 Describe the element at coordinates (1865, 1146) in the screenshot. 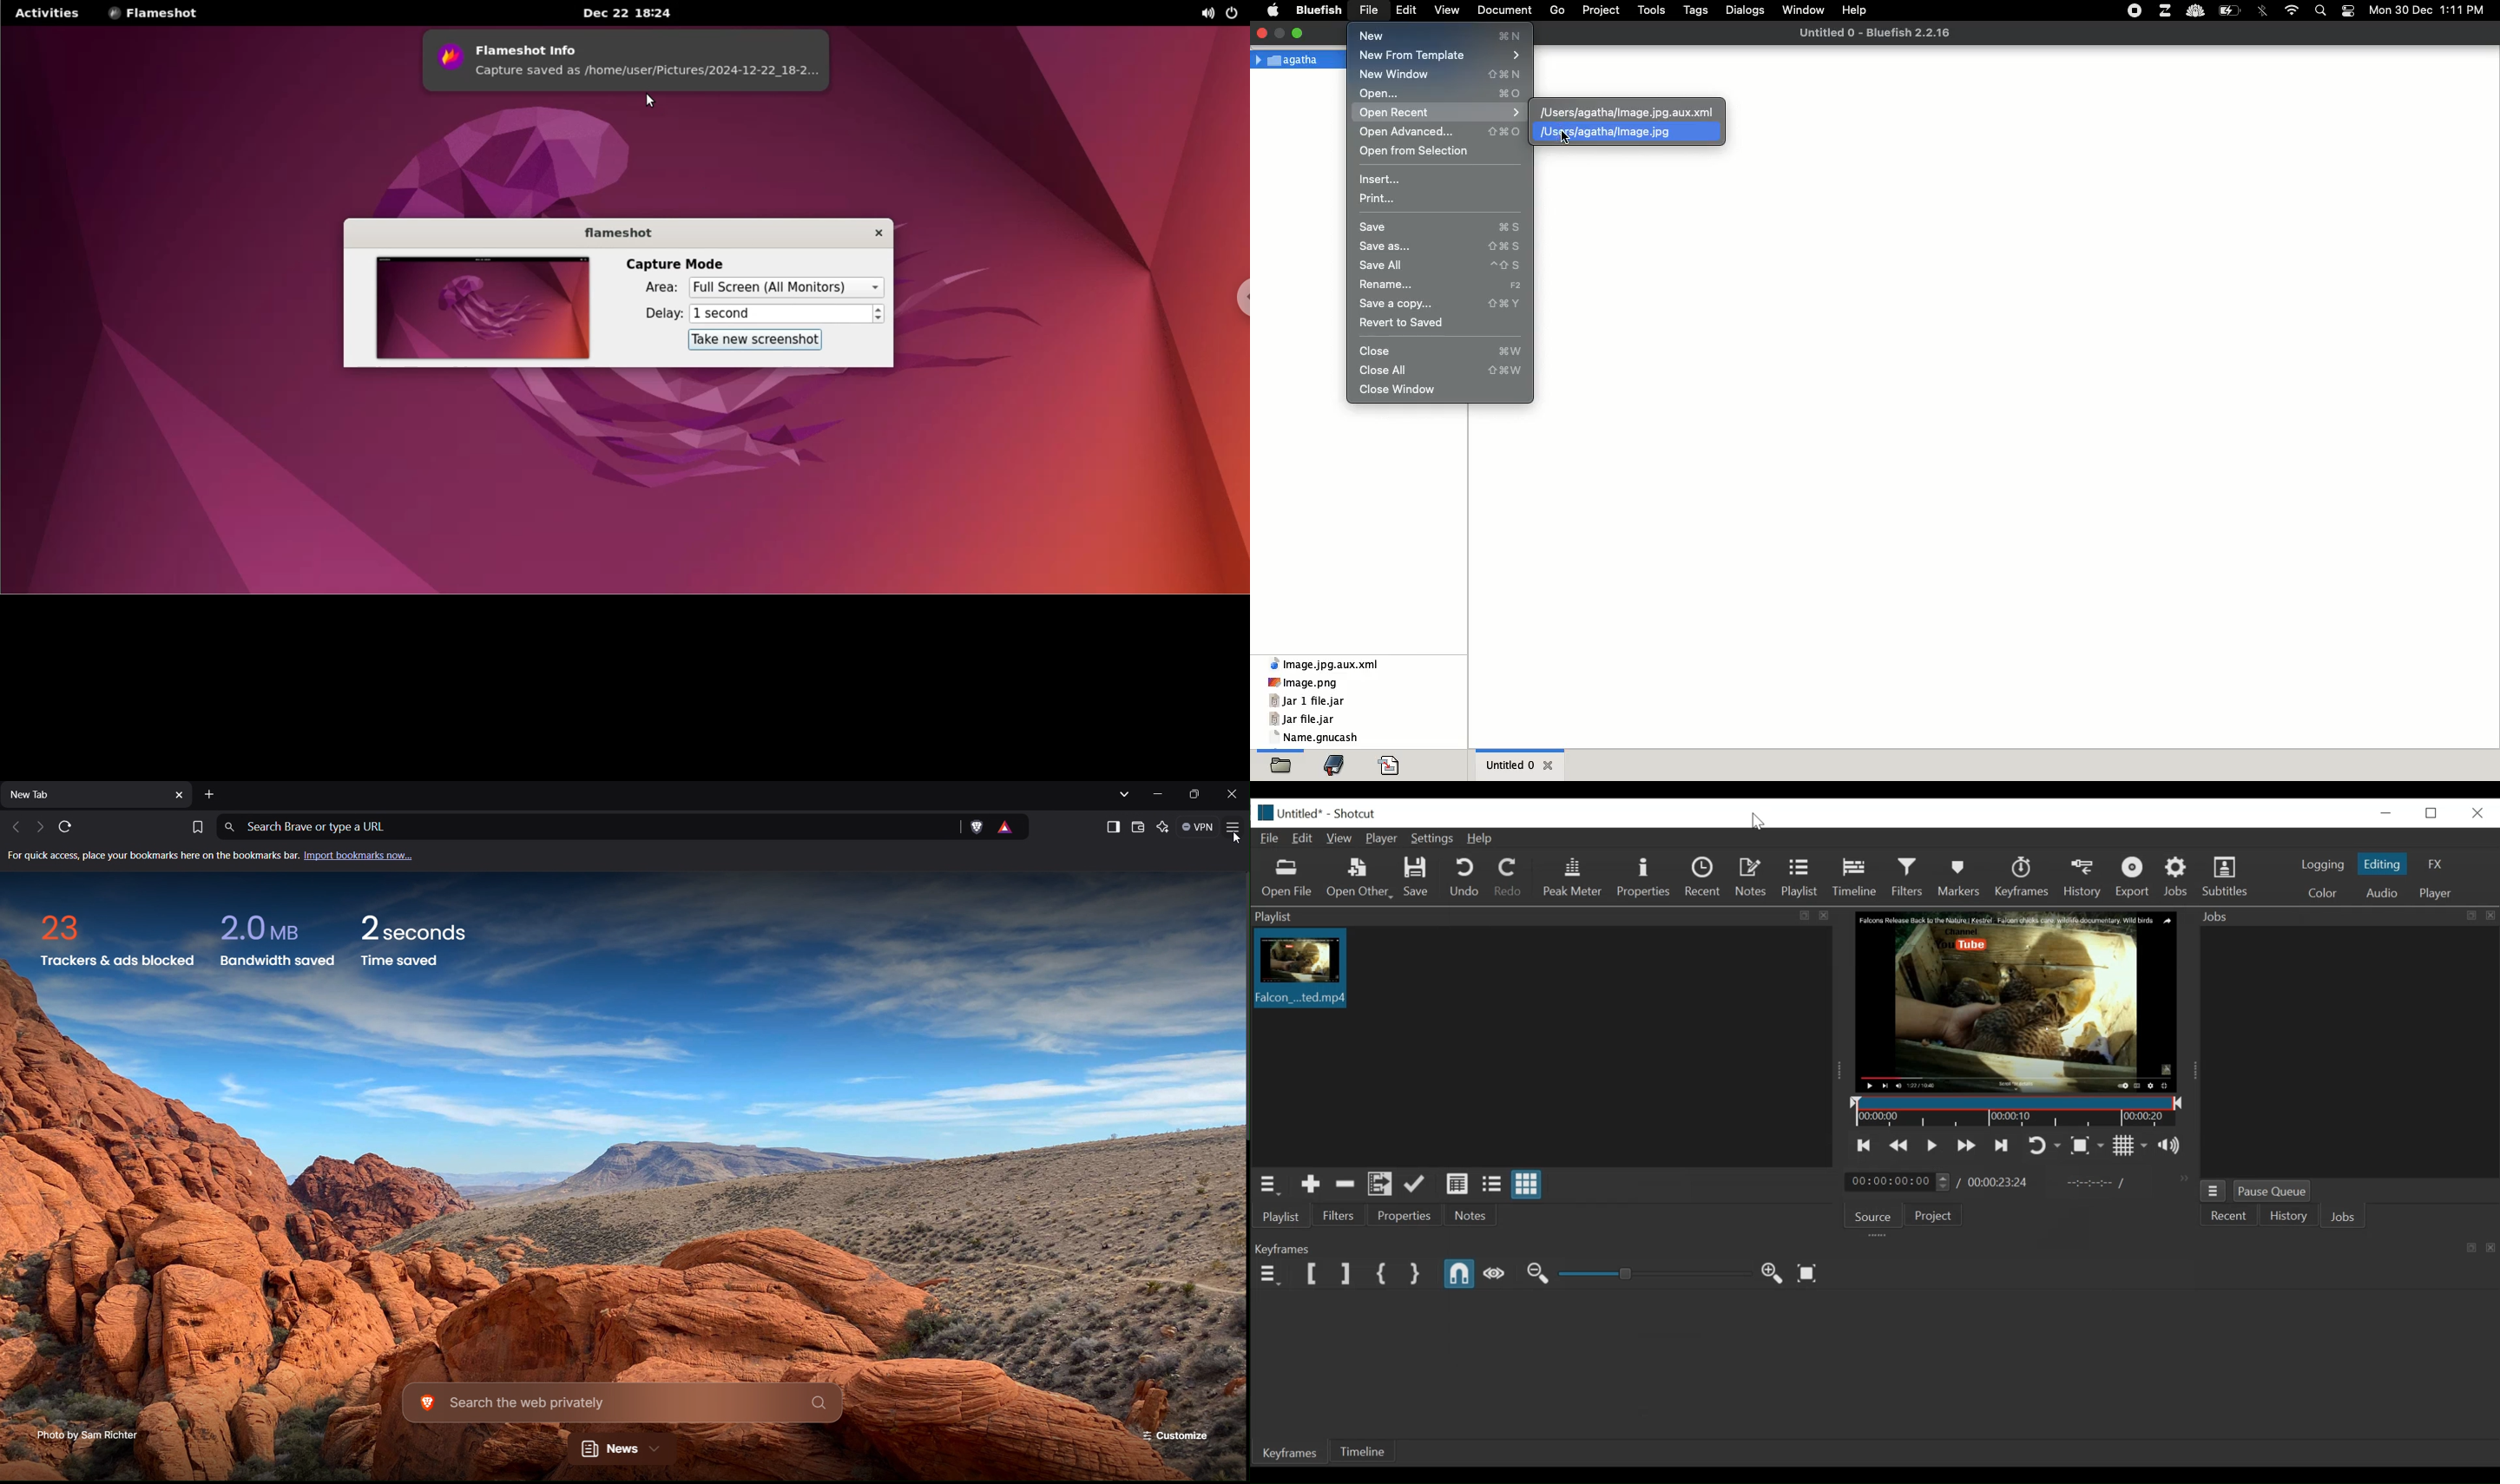

I see `Skip to the previous point` at that location.